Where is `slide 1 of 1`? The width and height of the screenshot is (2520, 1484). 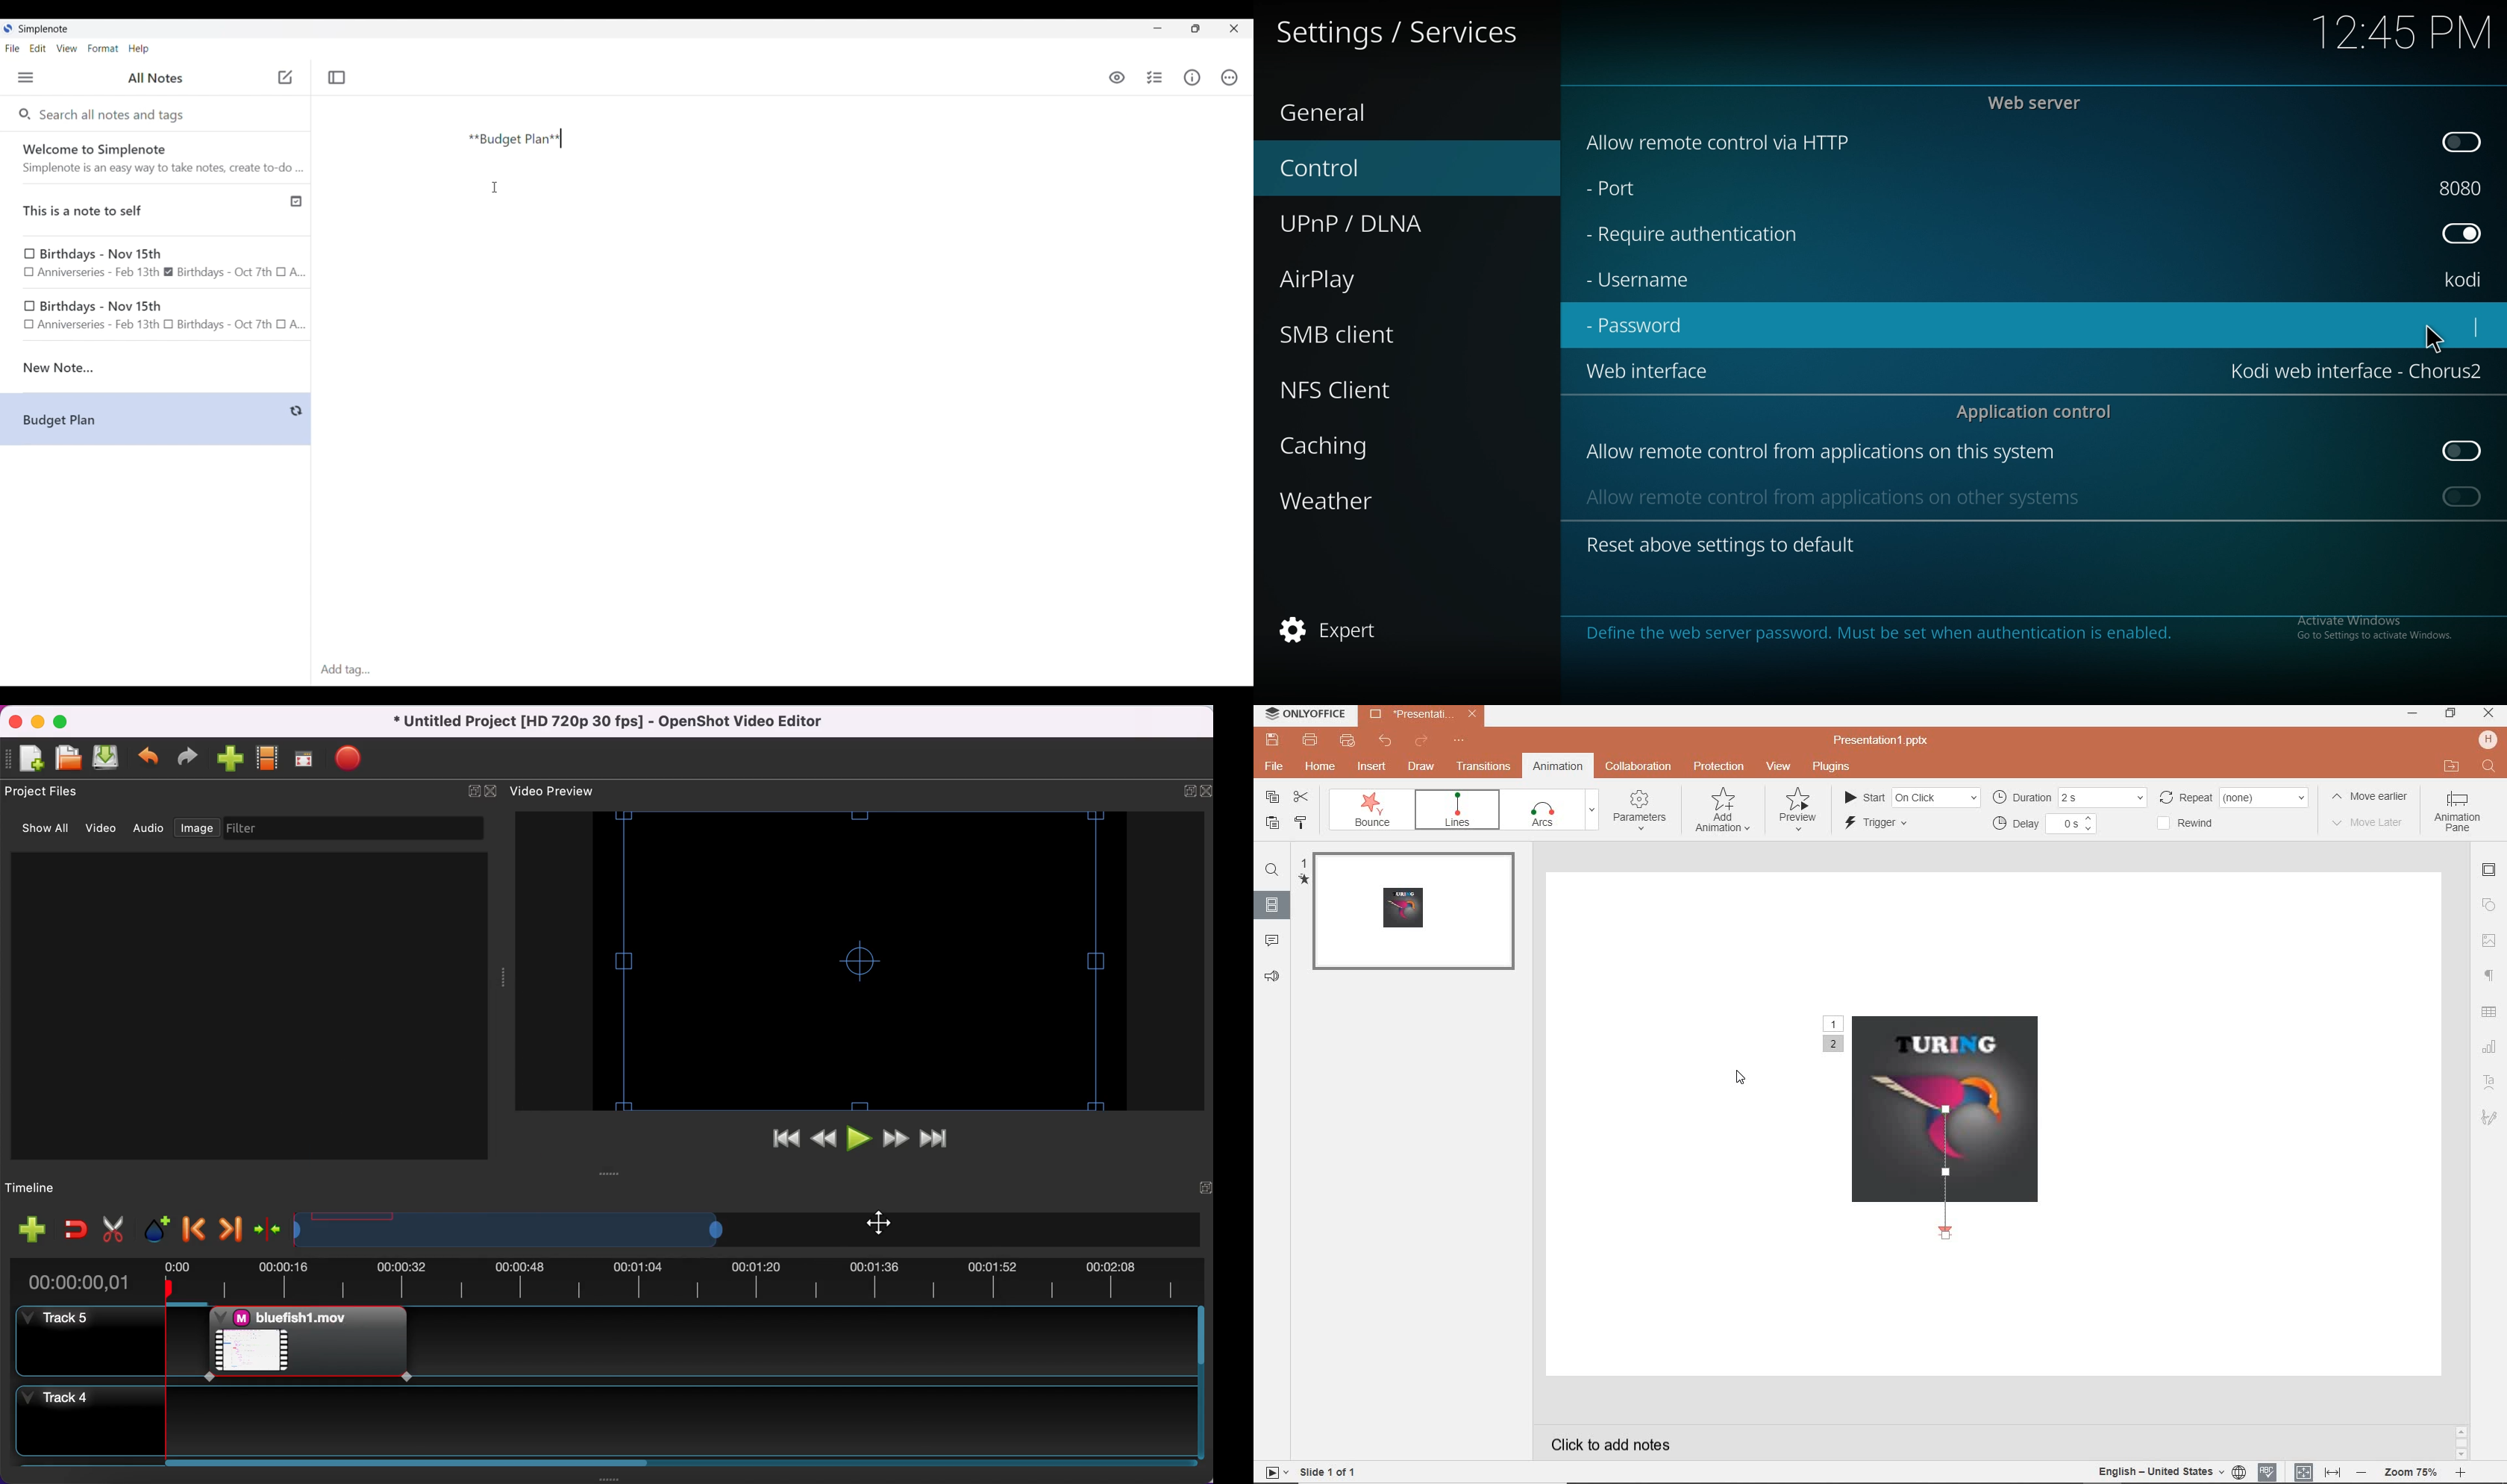 slide 1 of 1 is located at coordinates (1319, 1474).